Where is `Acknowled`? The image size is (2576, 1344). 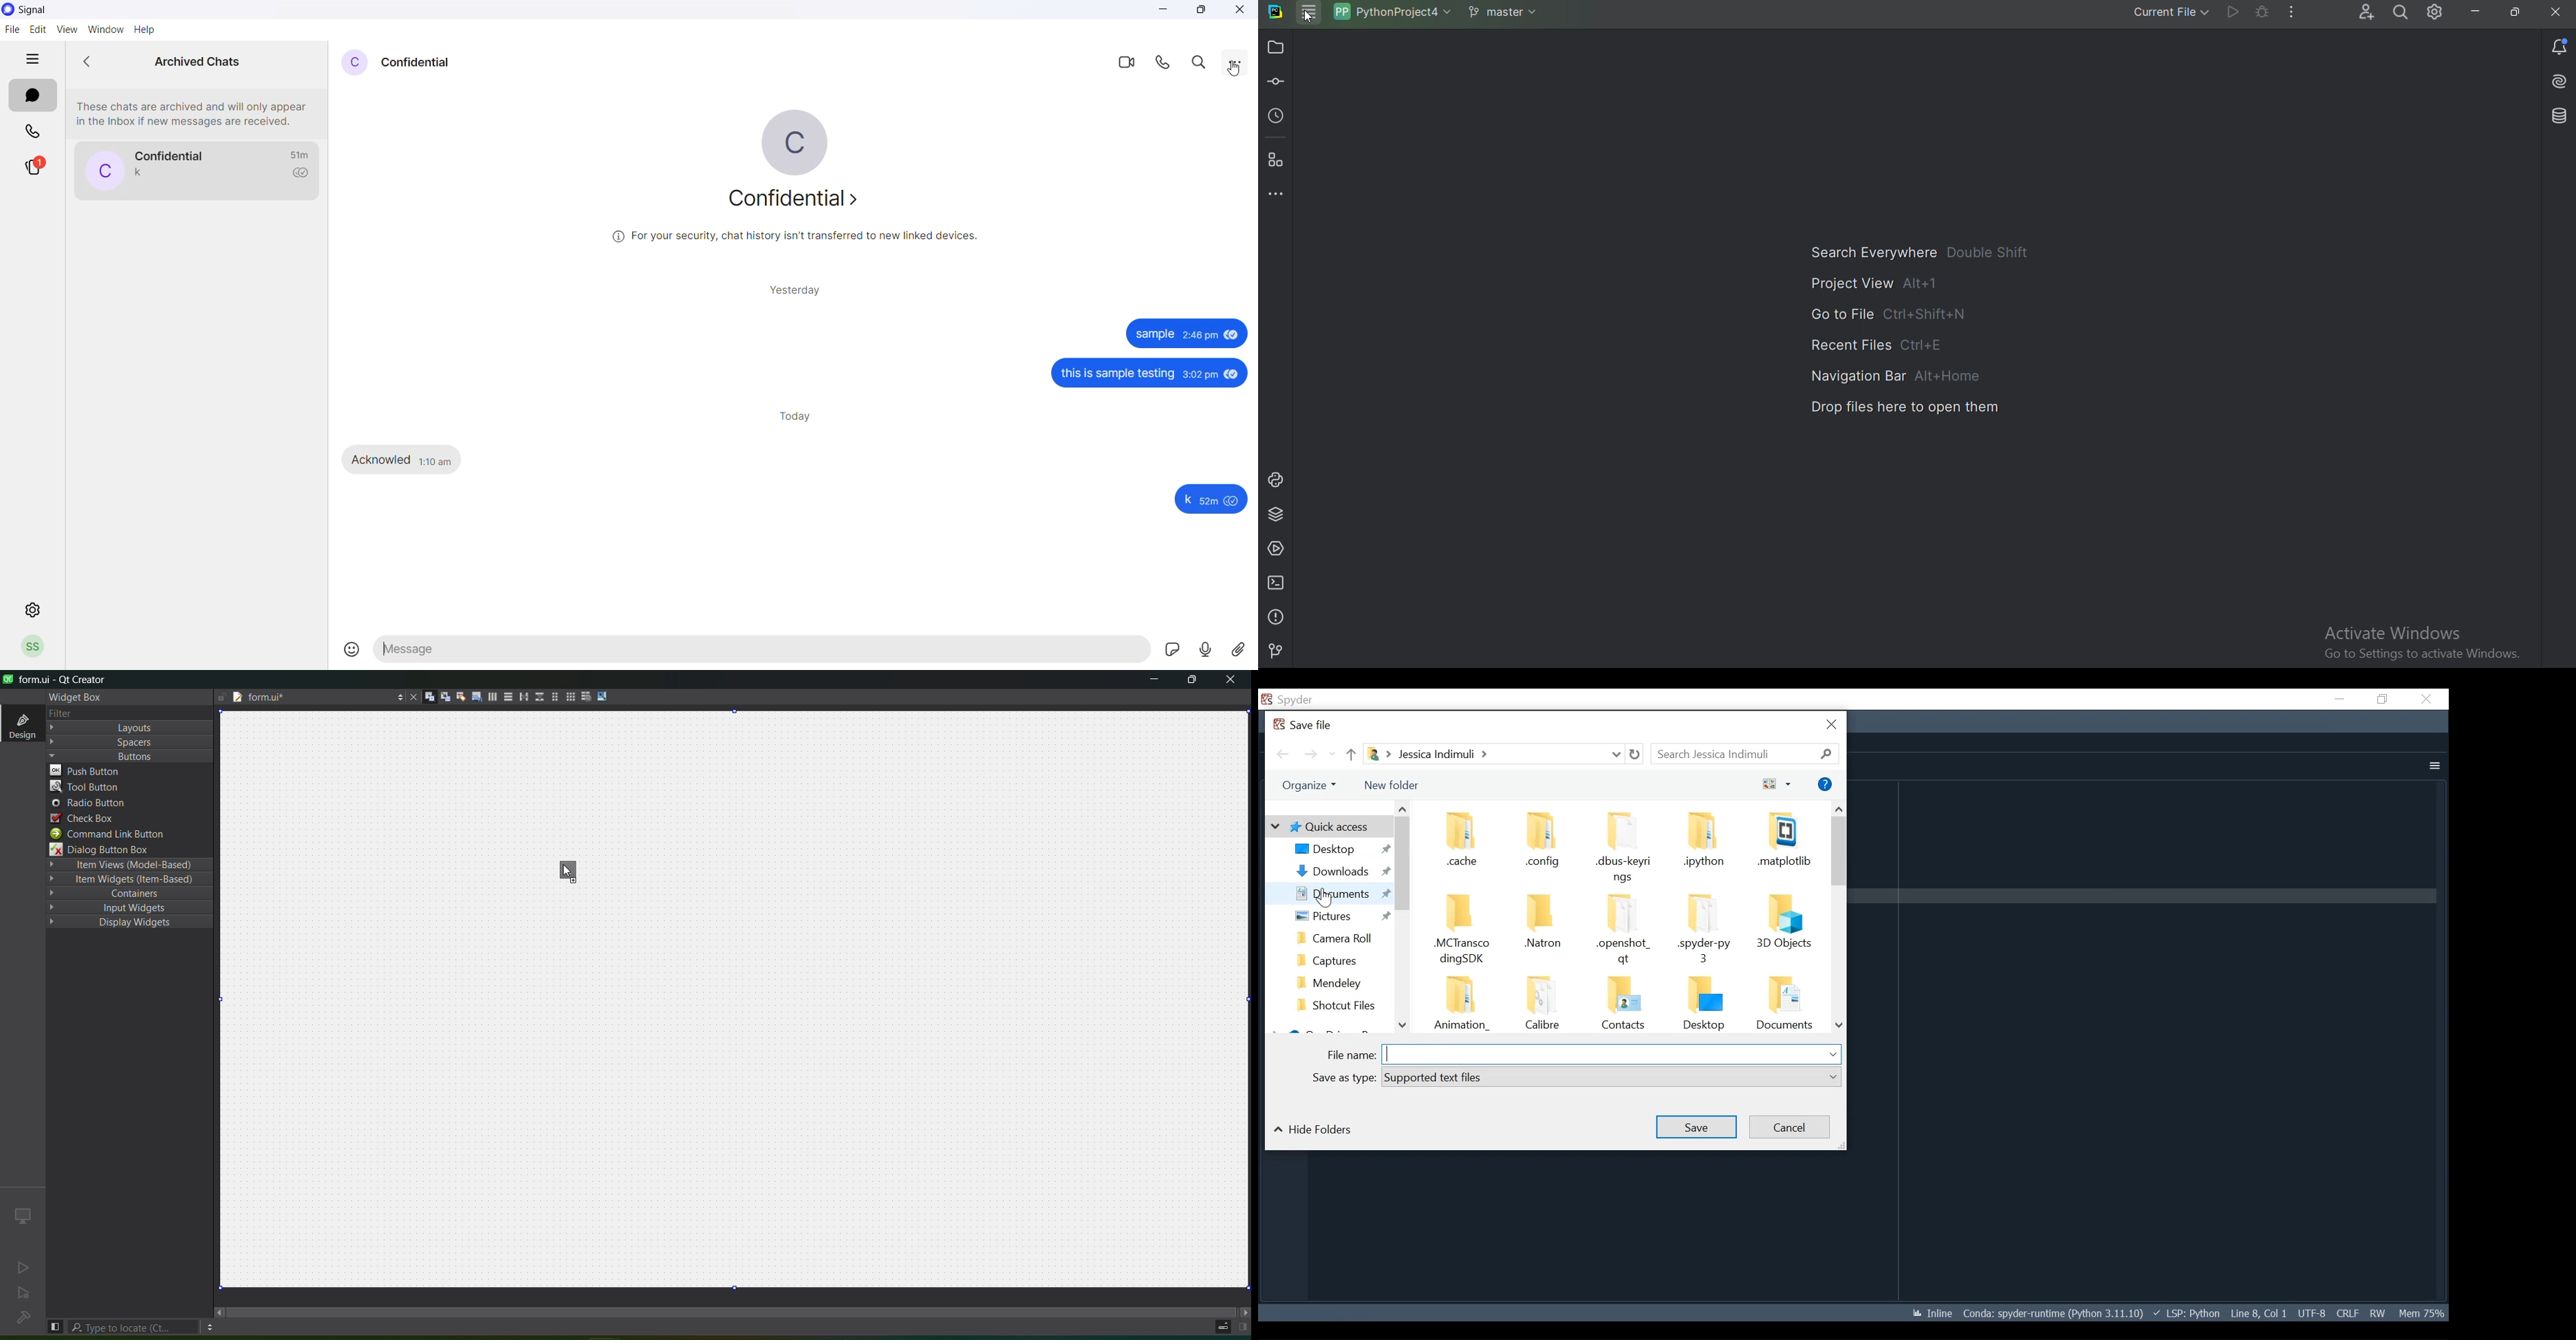 Acknowled is located at coordinates (381, 459).